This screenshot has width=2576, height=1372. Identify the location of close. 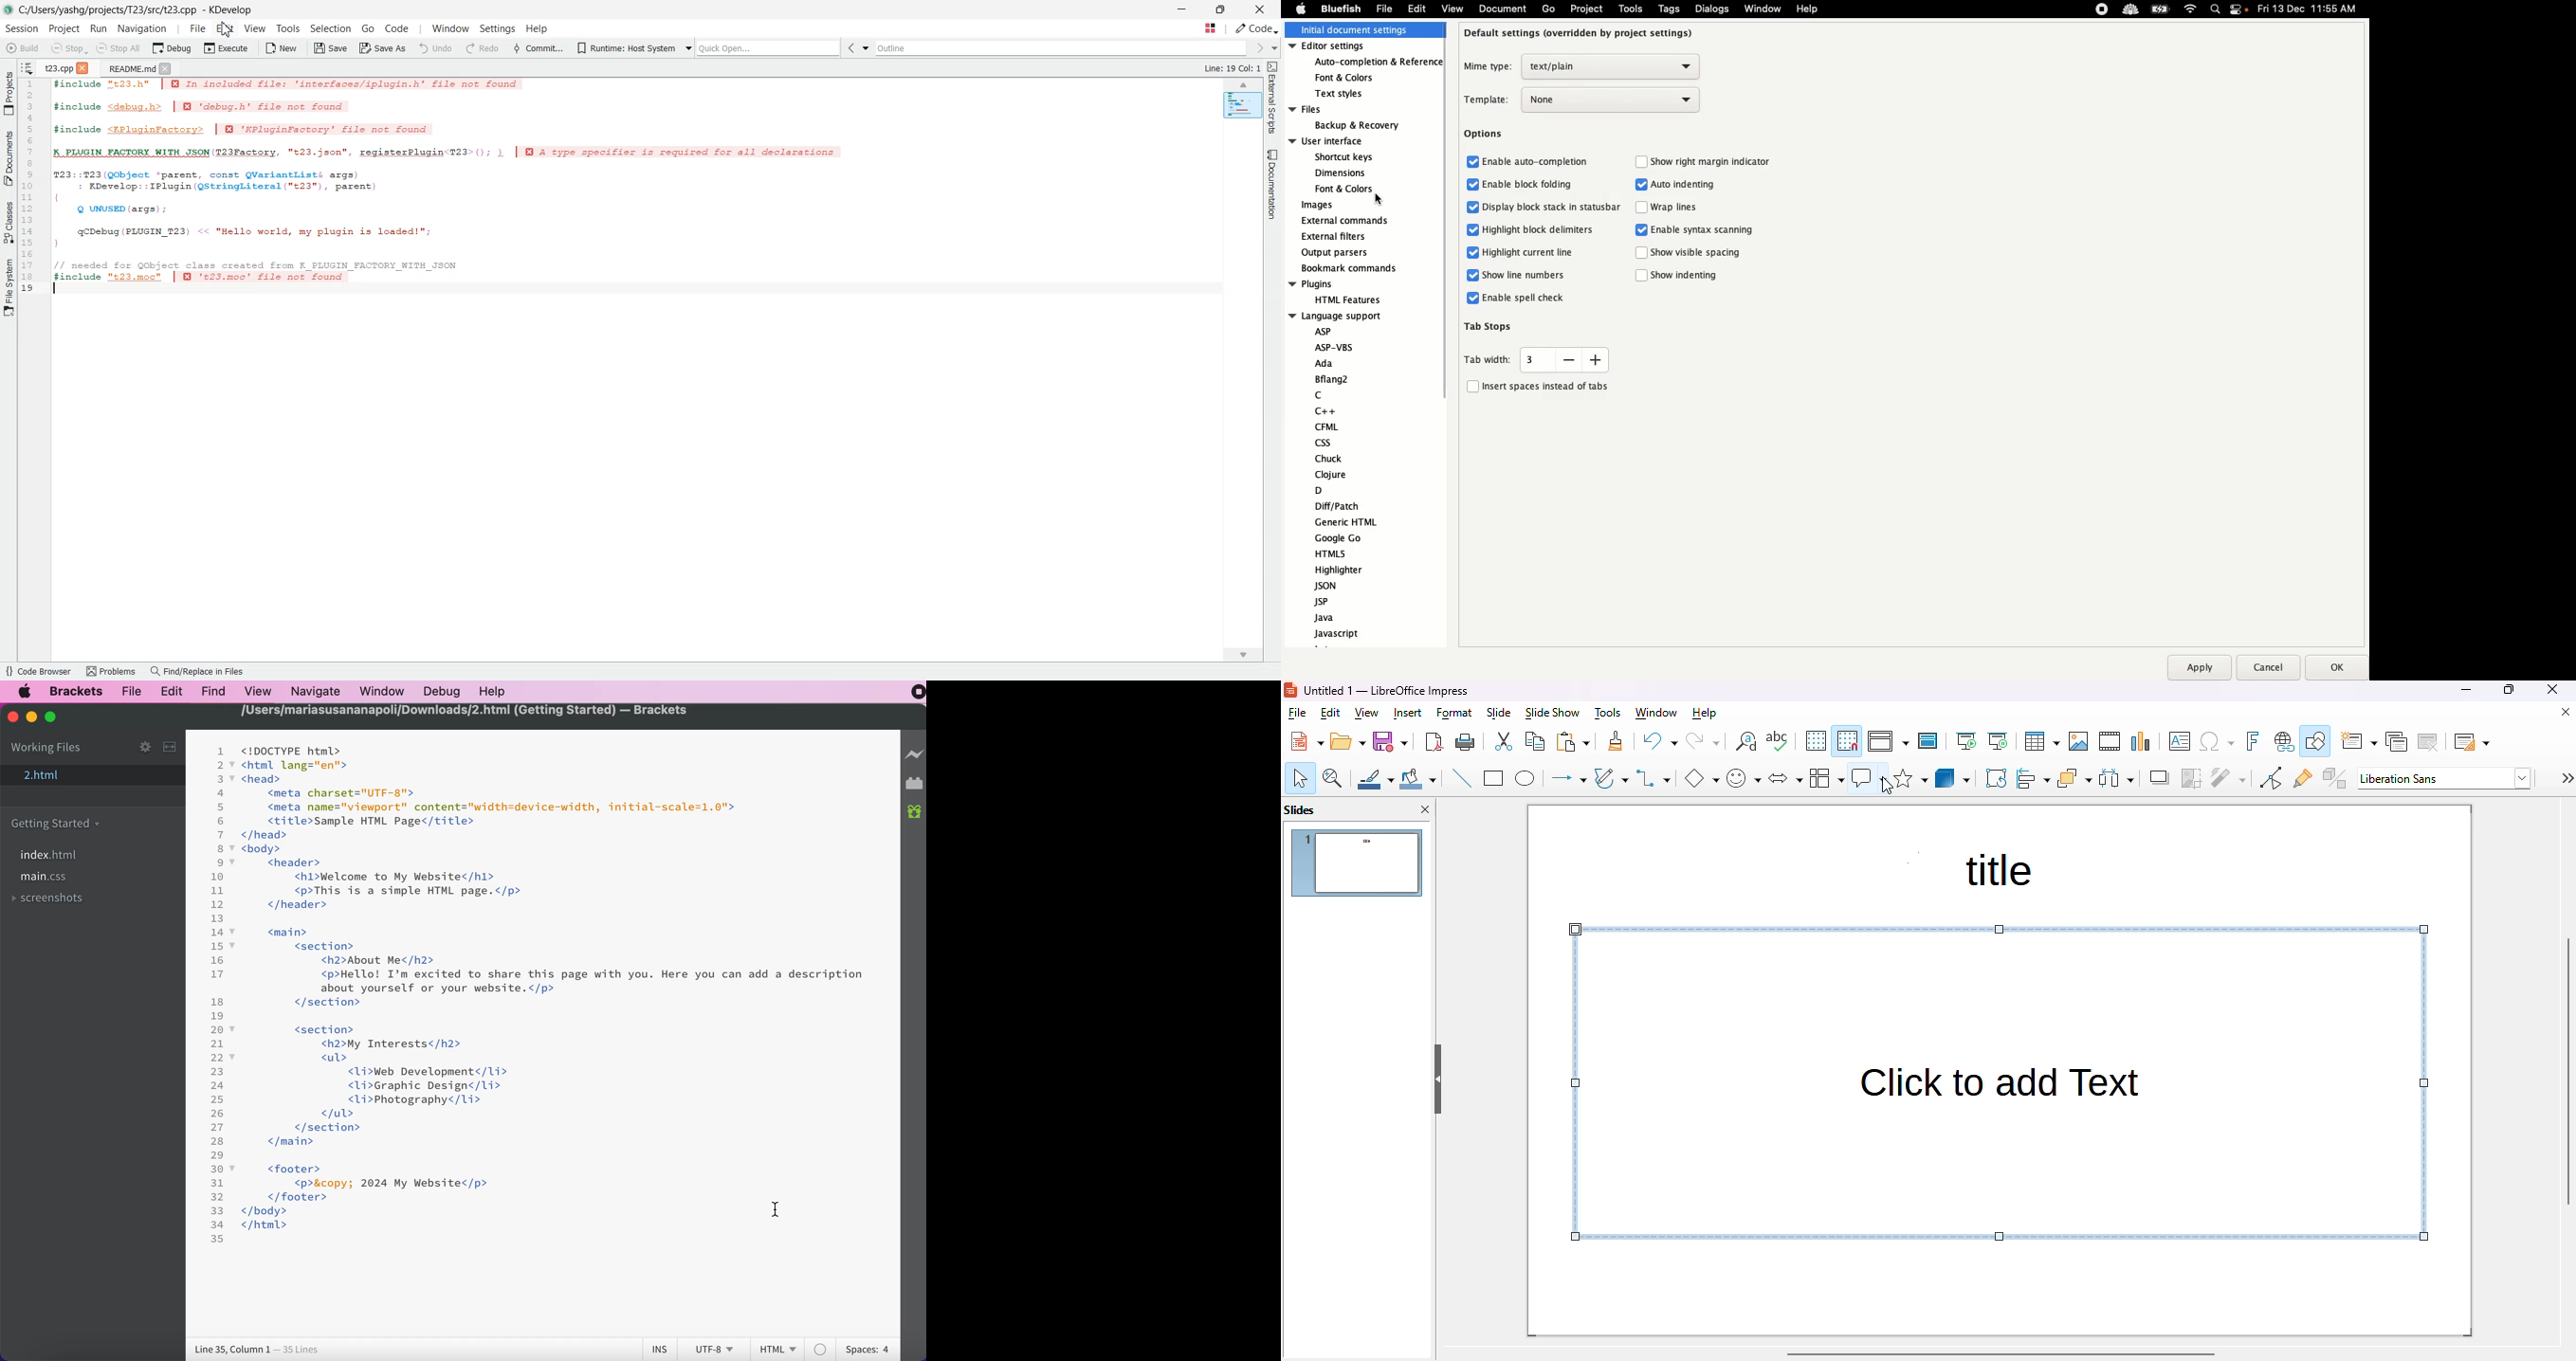
(2552, 690).